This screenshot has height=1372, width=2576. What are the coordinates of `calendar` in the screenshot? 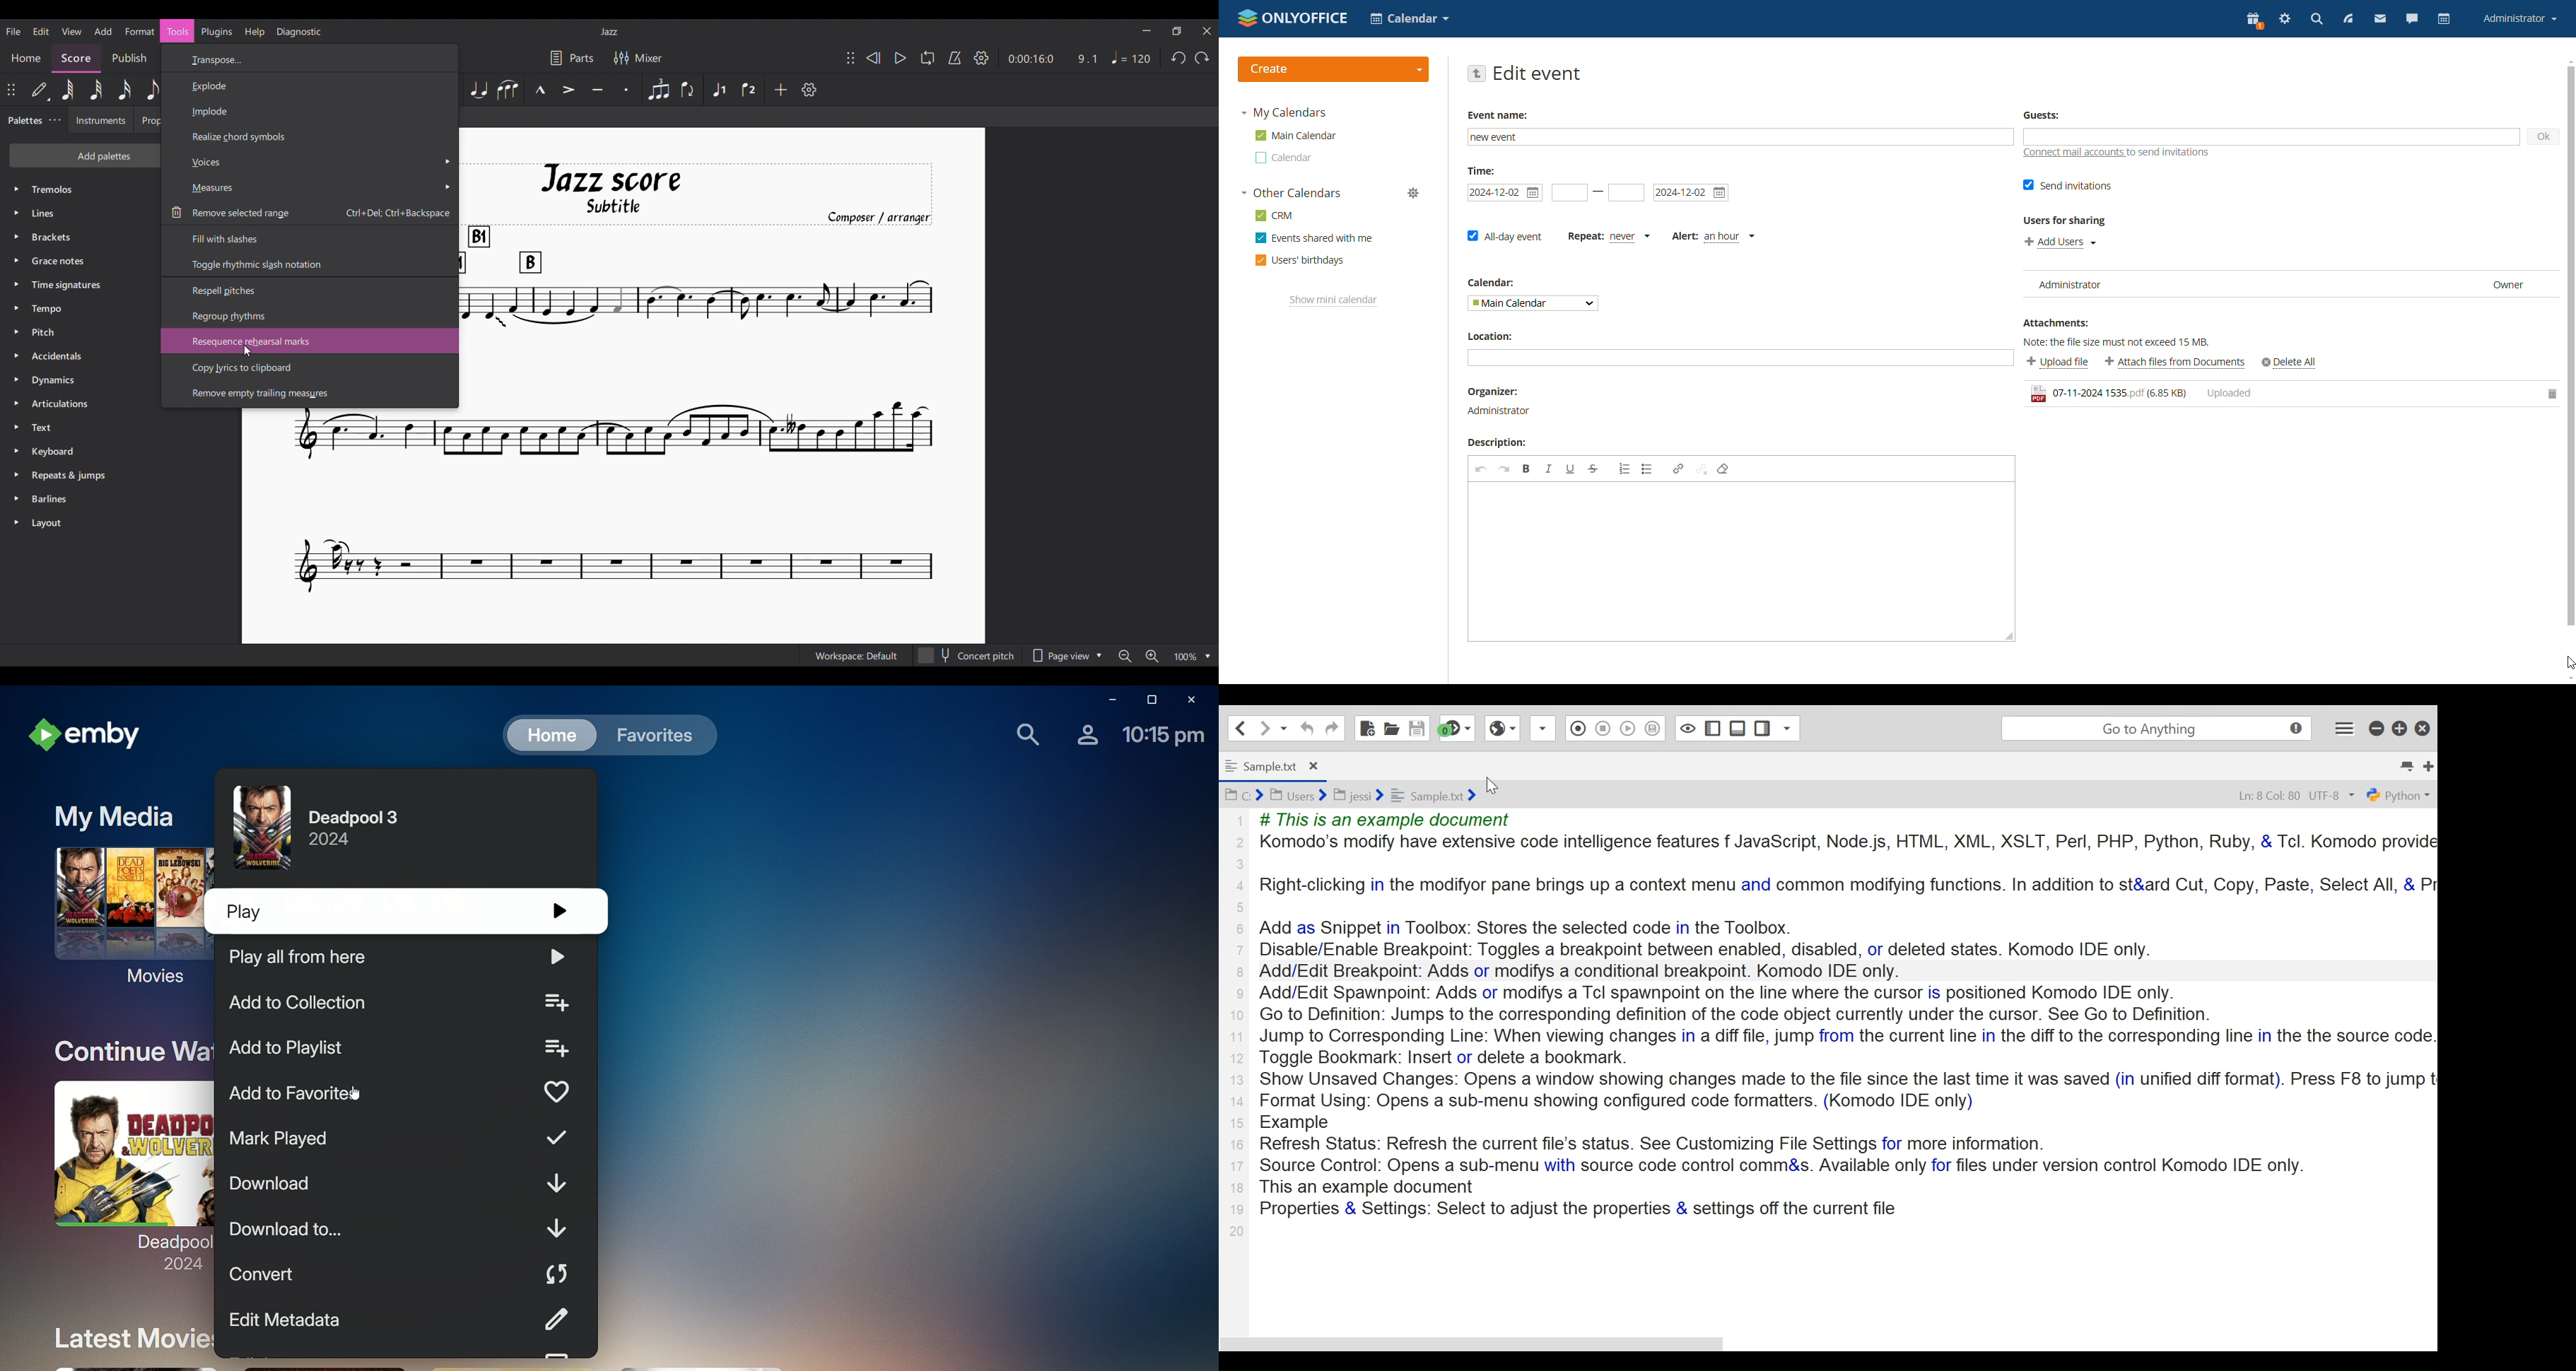 It's located at (1492, 283).